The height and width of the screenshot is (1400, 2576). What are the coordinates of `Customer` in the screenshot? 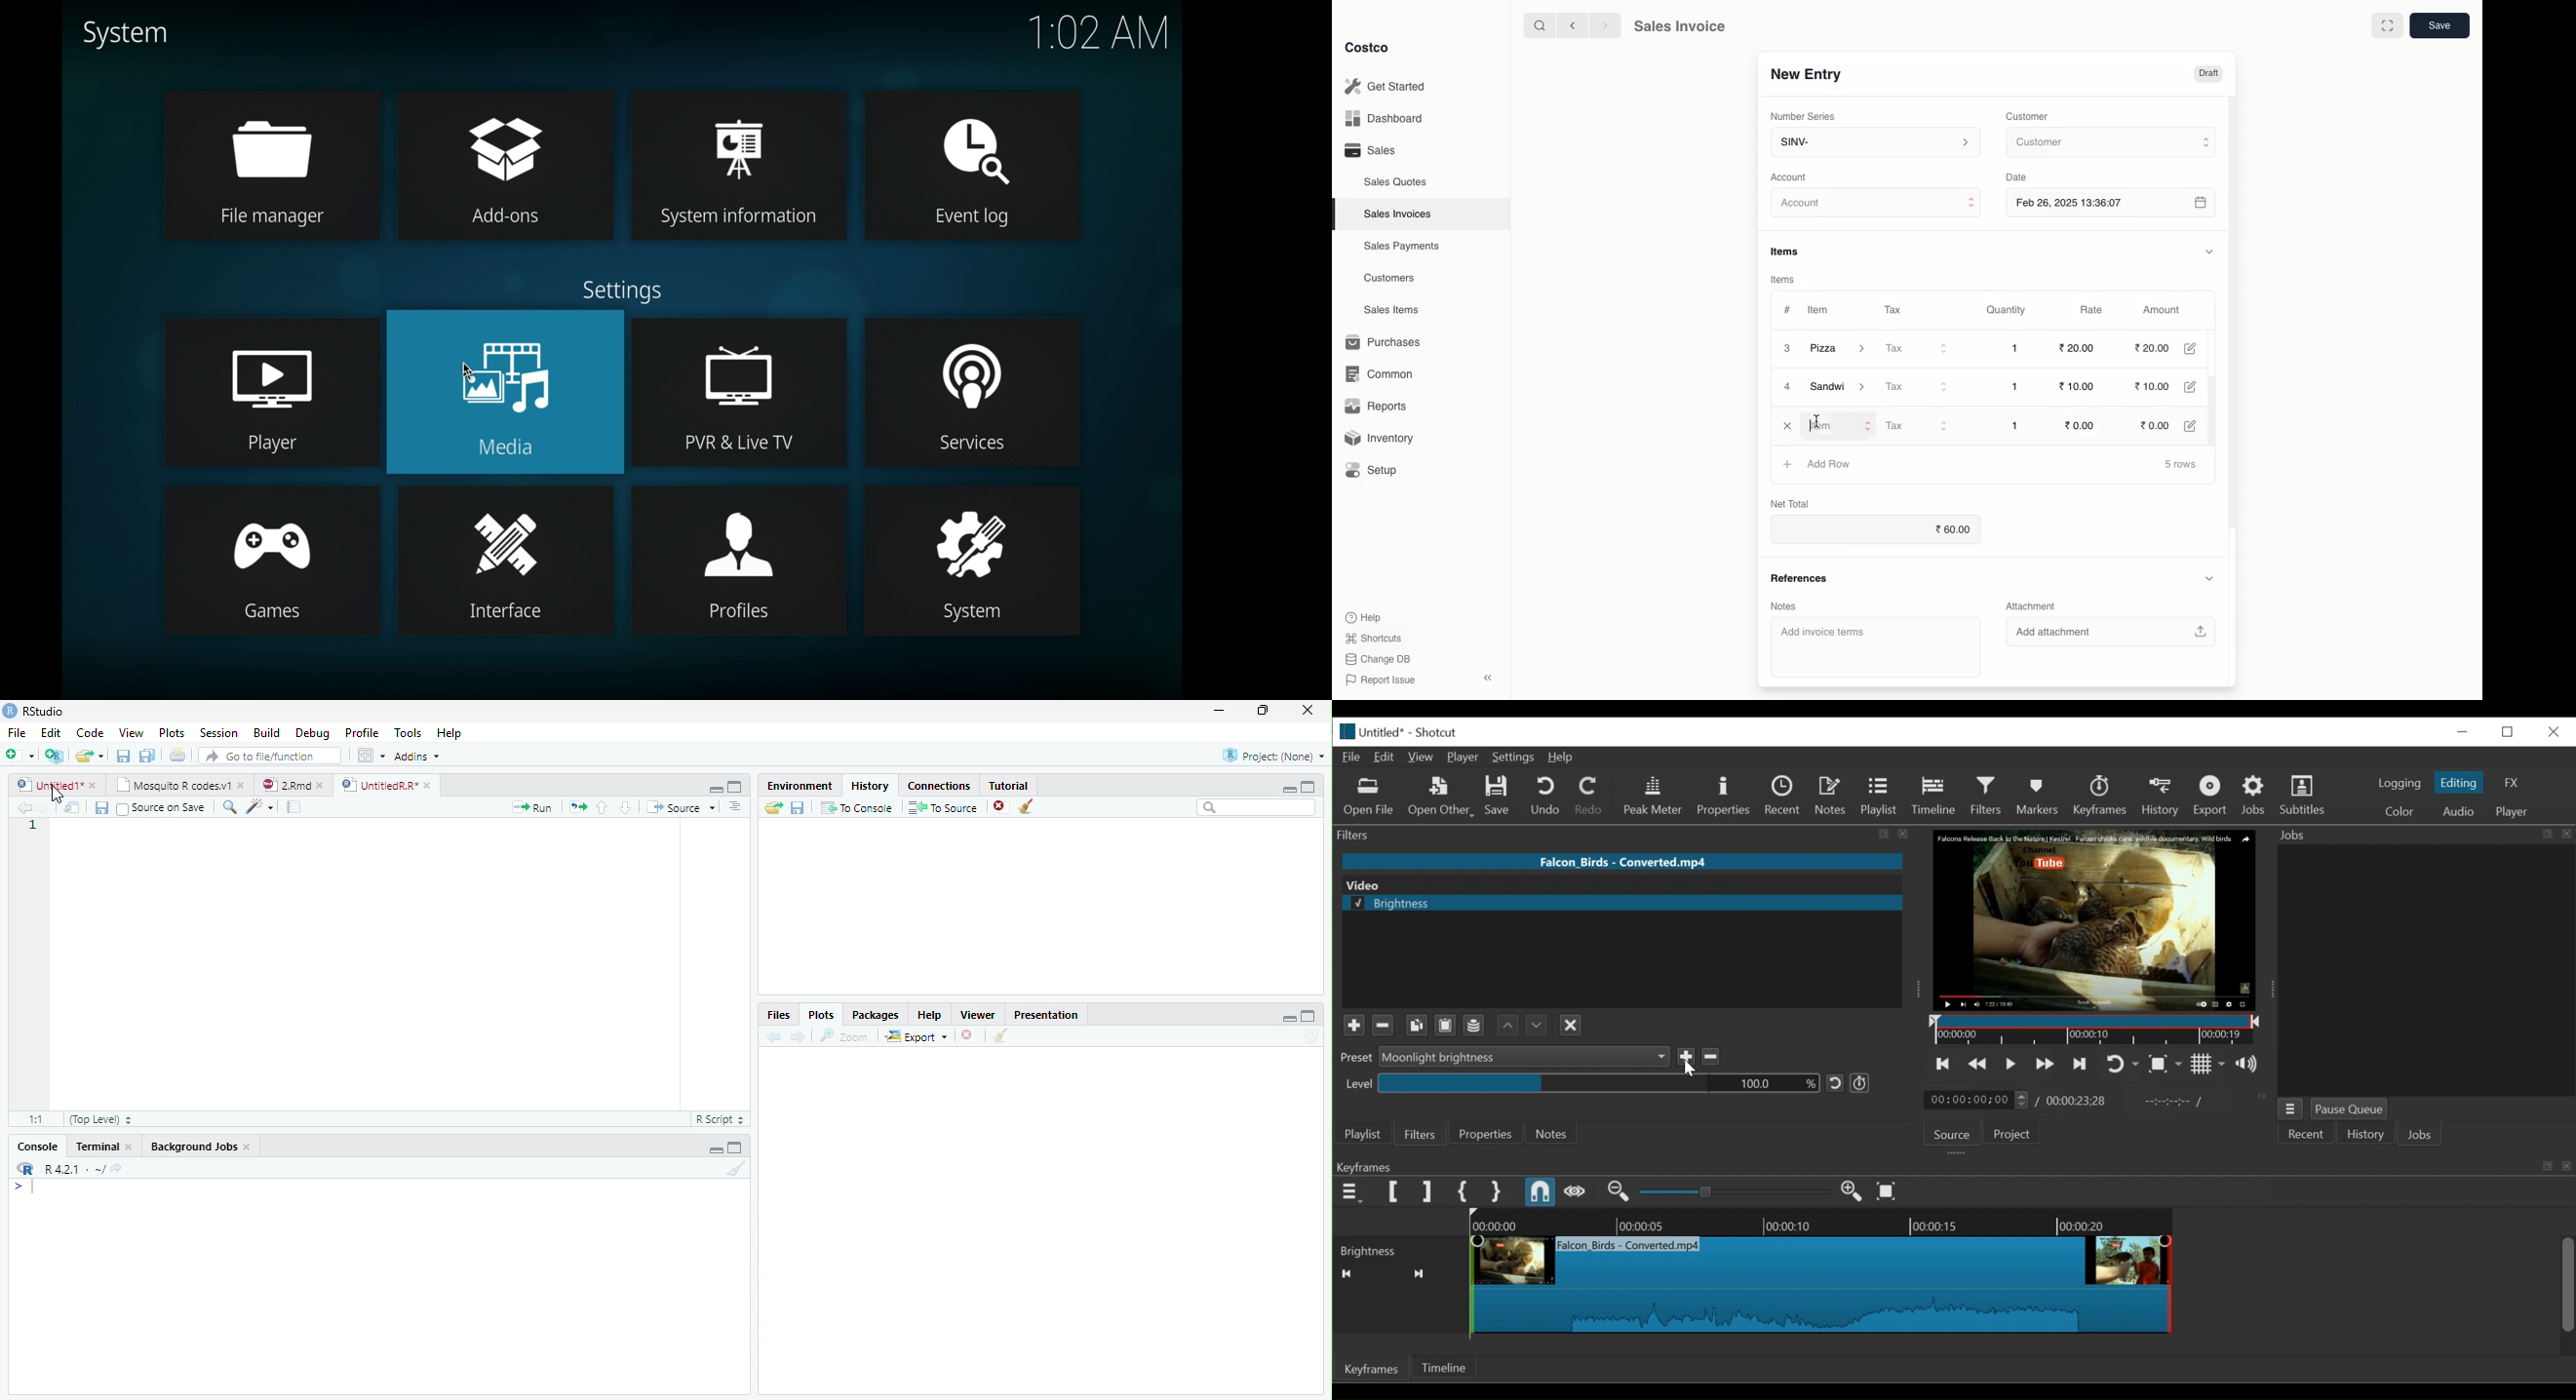 It's located at (2109, 143).